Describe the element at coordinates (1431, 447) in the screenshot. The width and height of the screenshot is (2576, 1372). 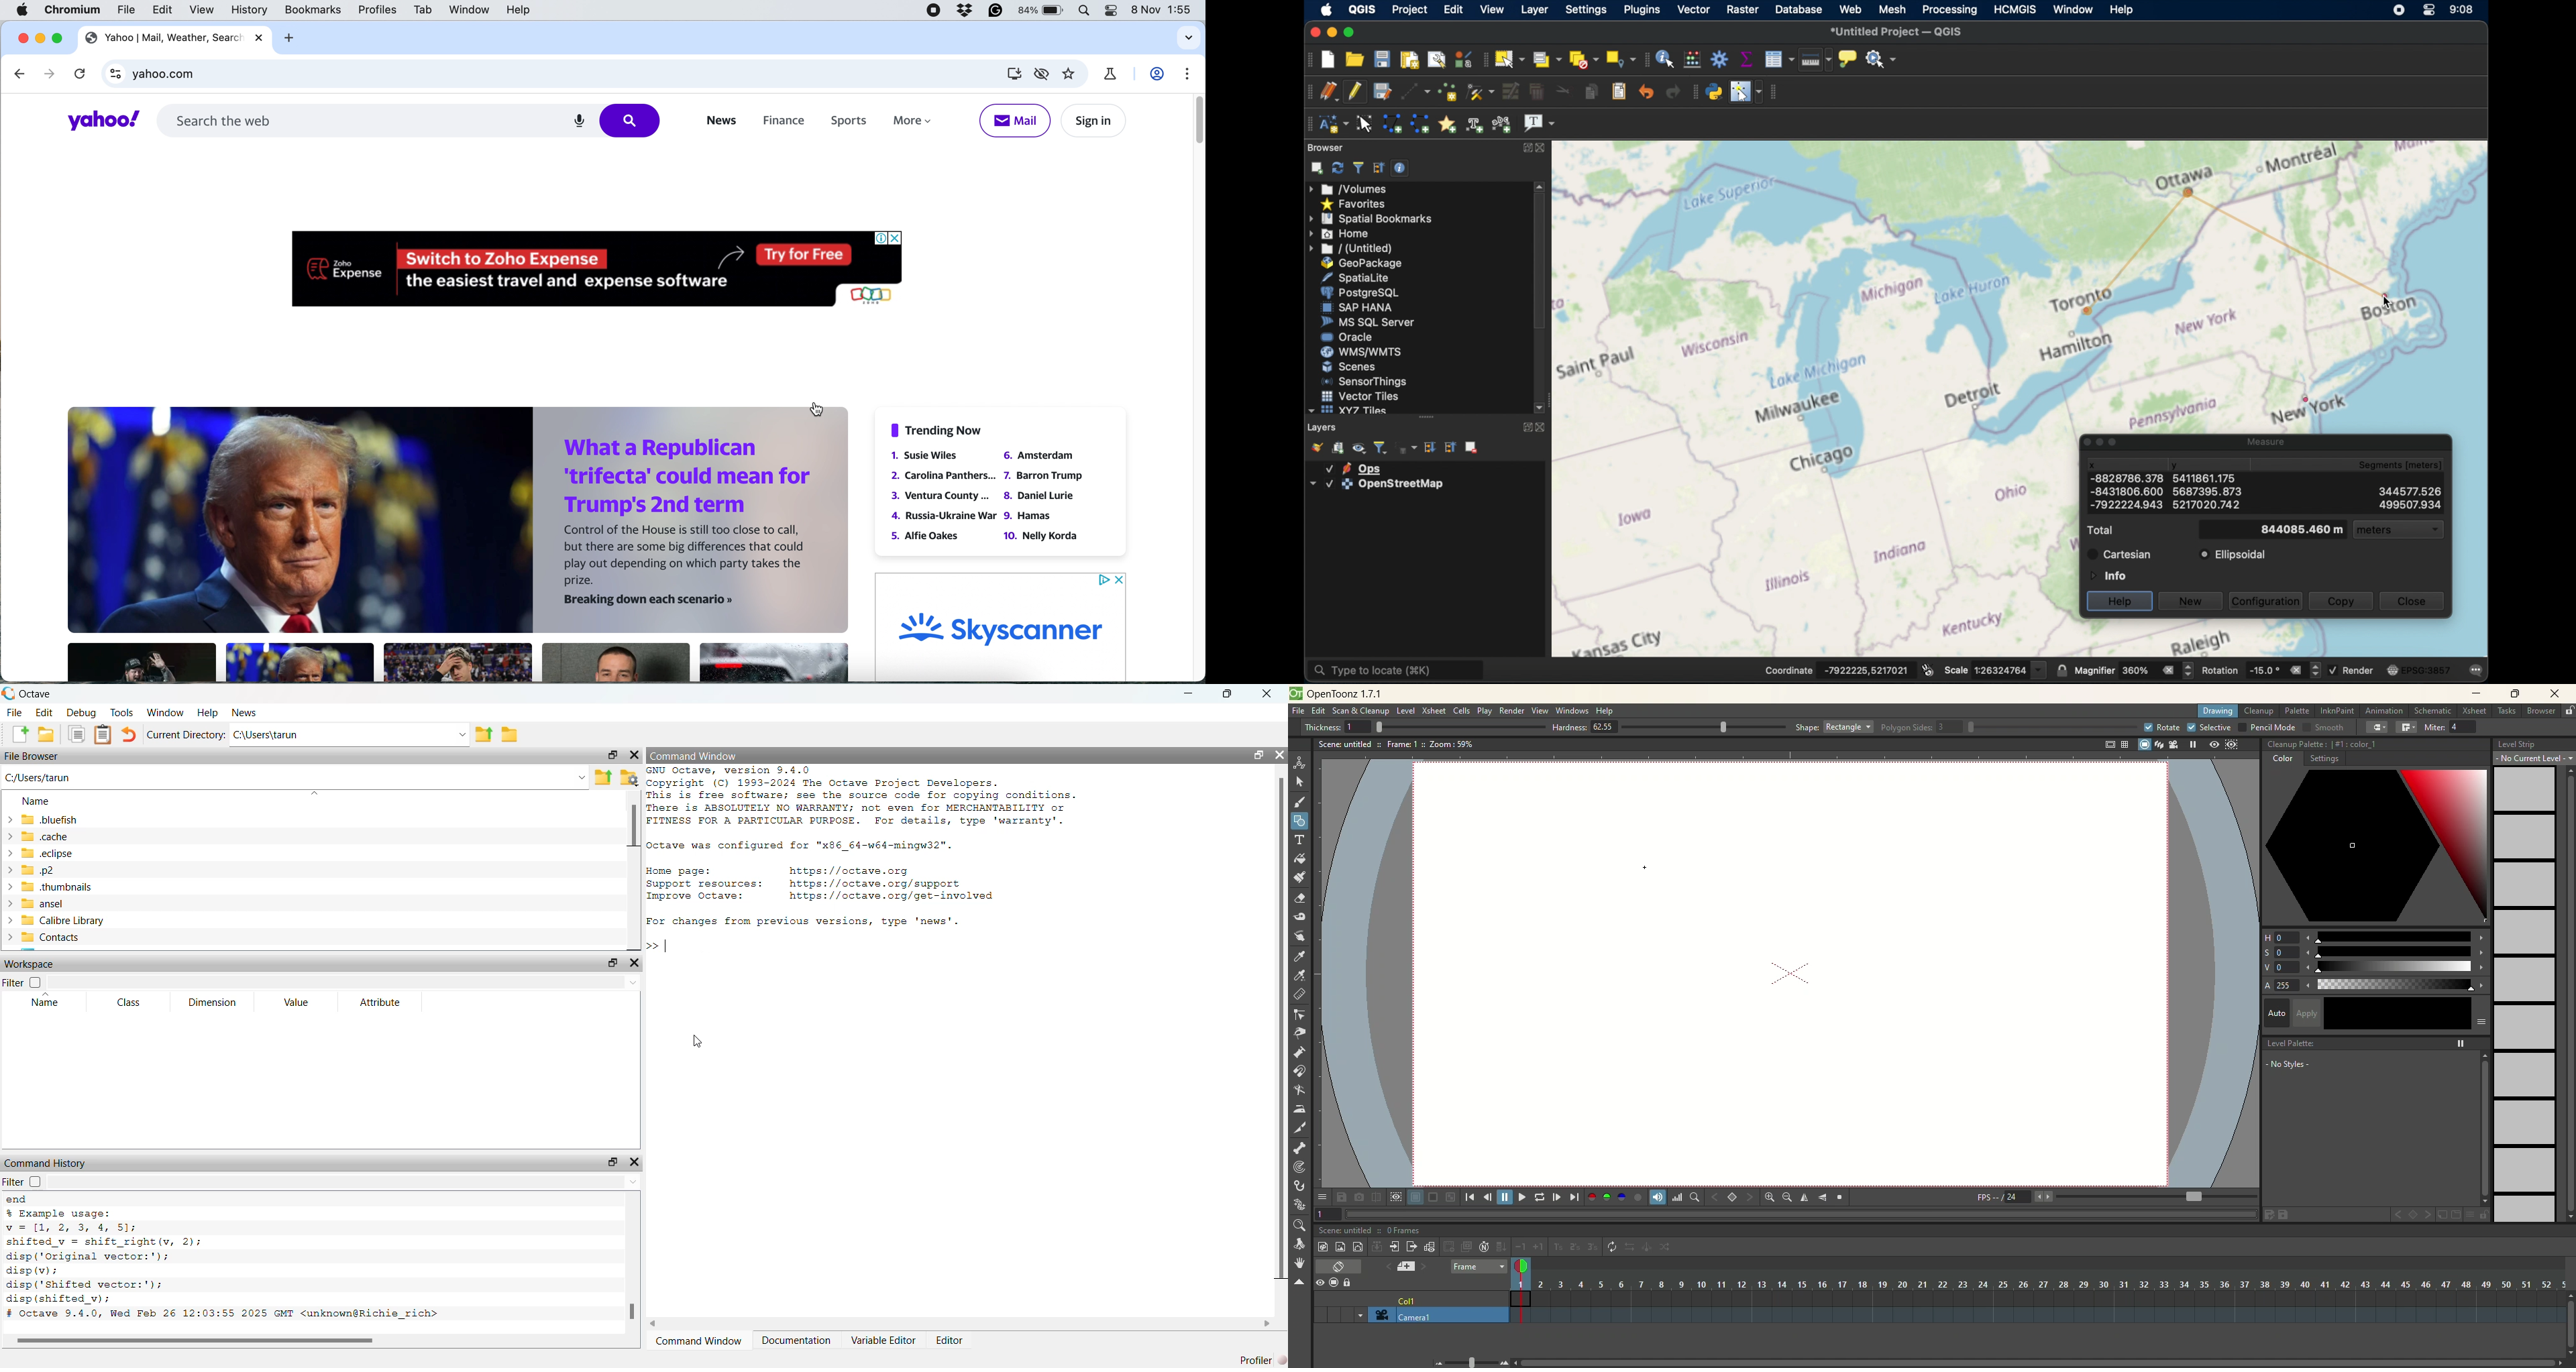
I see `expand all` at that location.